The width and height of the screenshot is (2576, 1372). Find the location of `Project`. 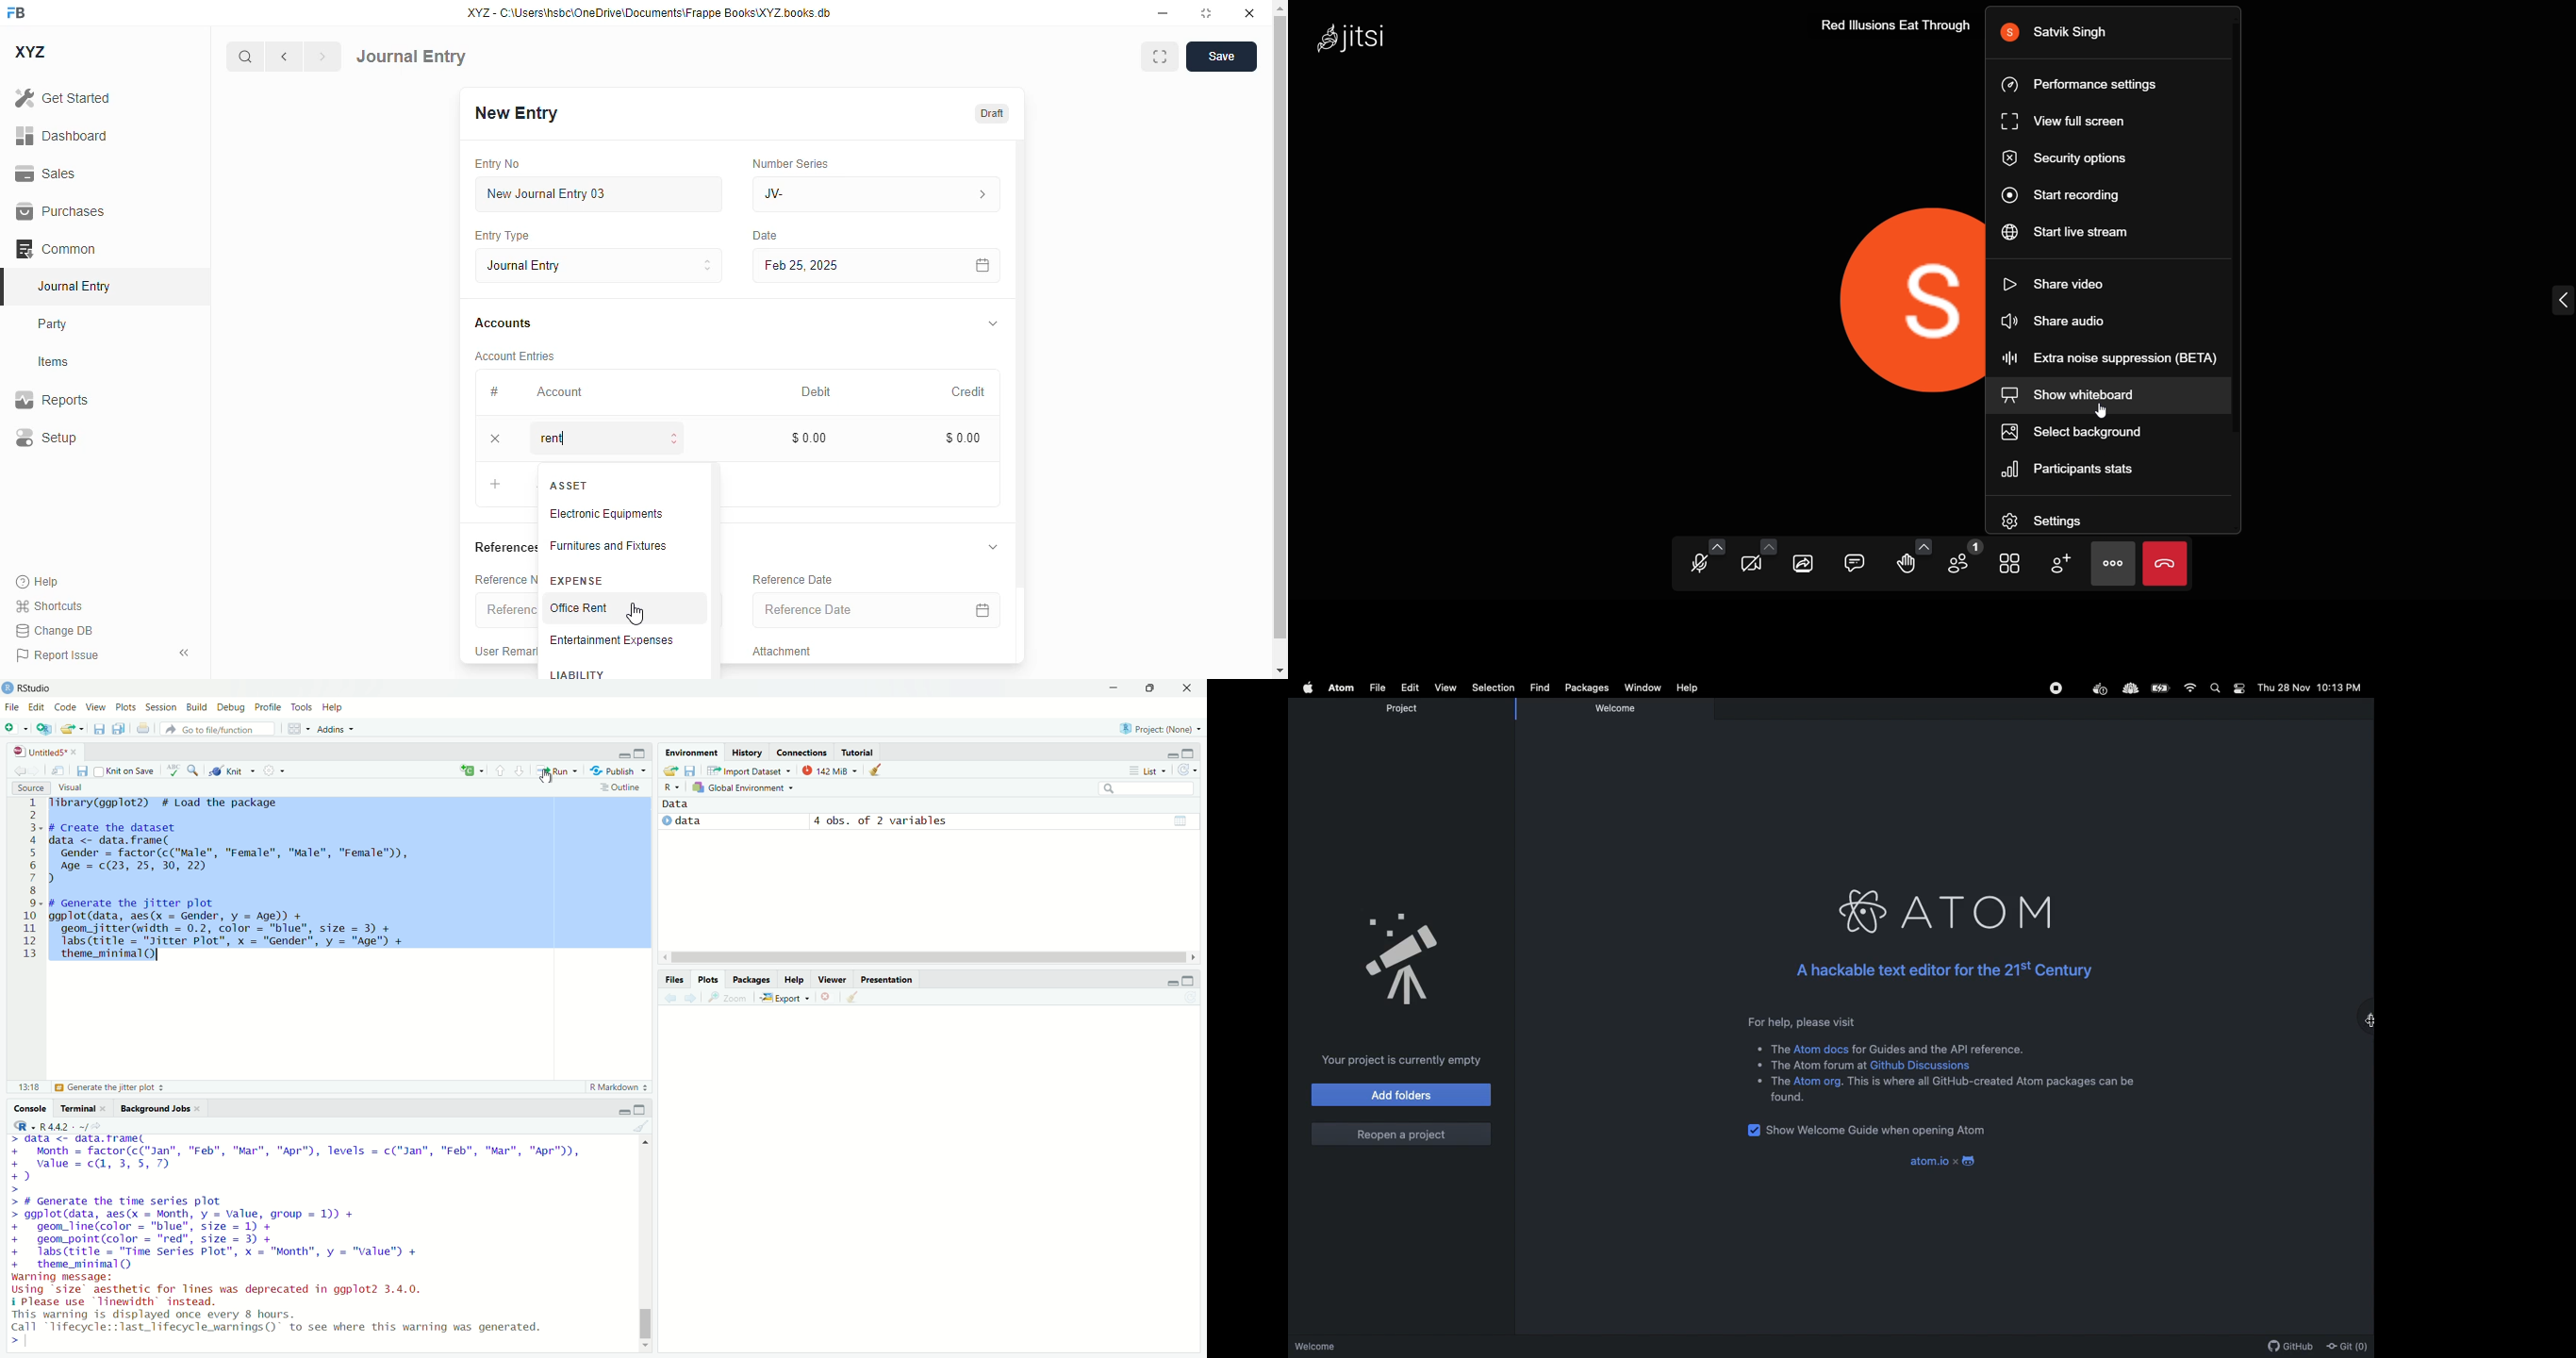

Project is located at coordinates (1408, 710).